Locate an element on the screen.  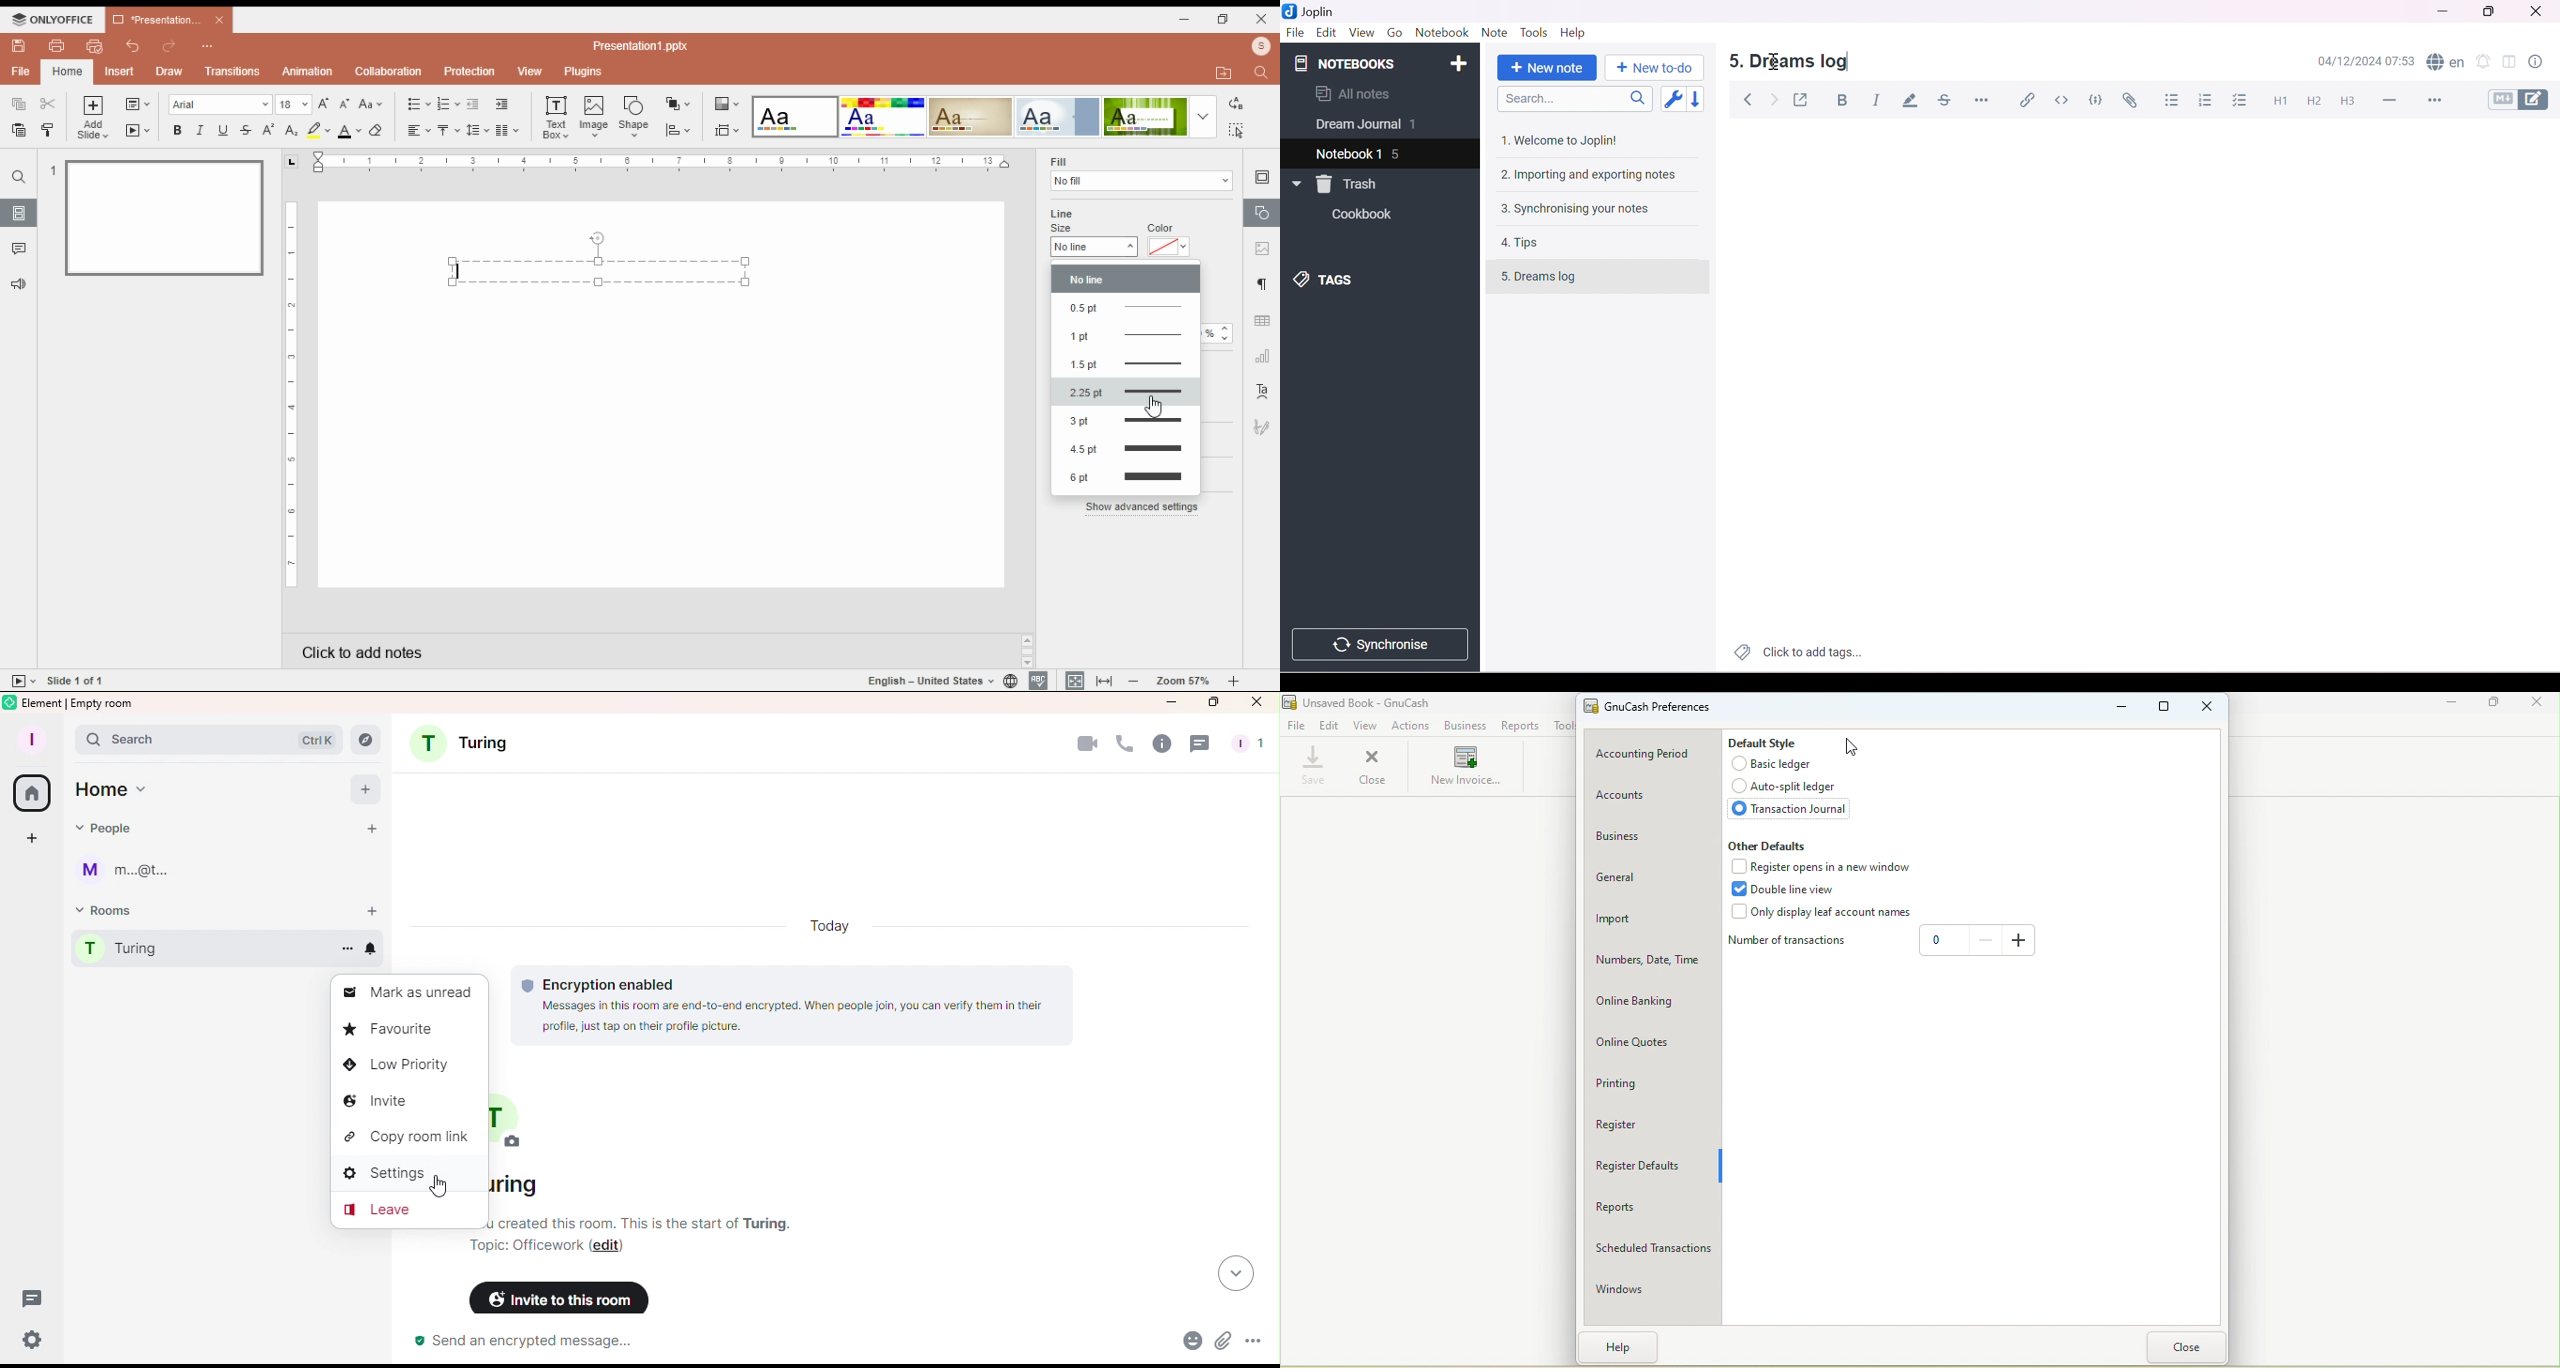
Spell checker is located at coordinates (2447, 63).